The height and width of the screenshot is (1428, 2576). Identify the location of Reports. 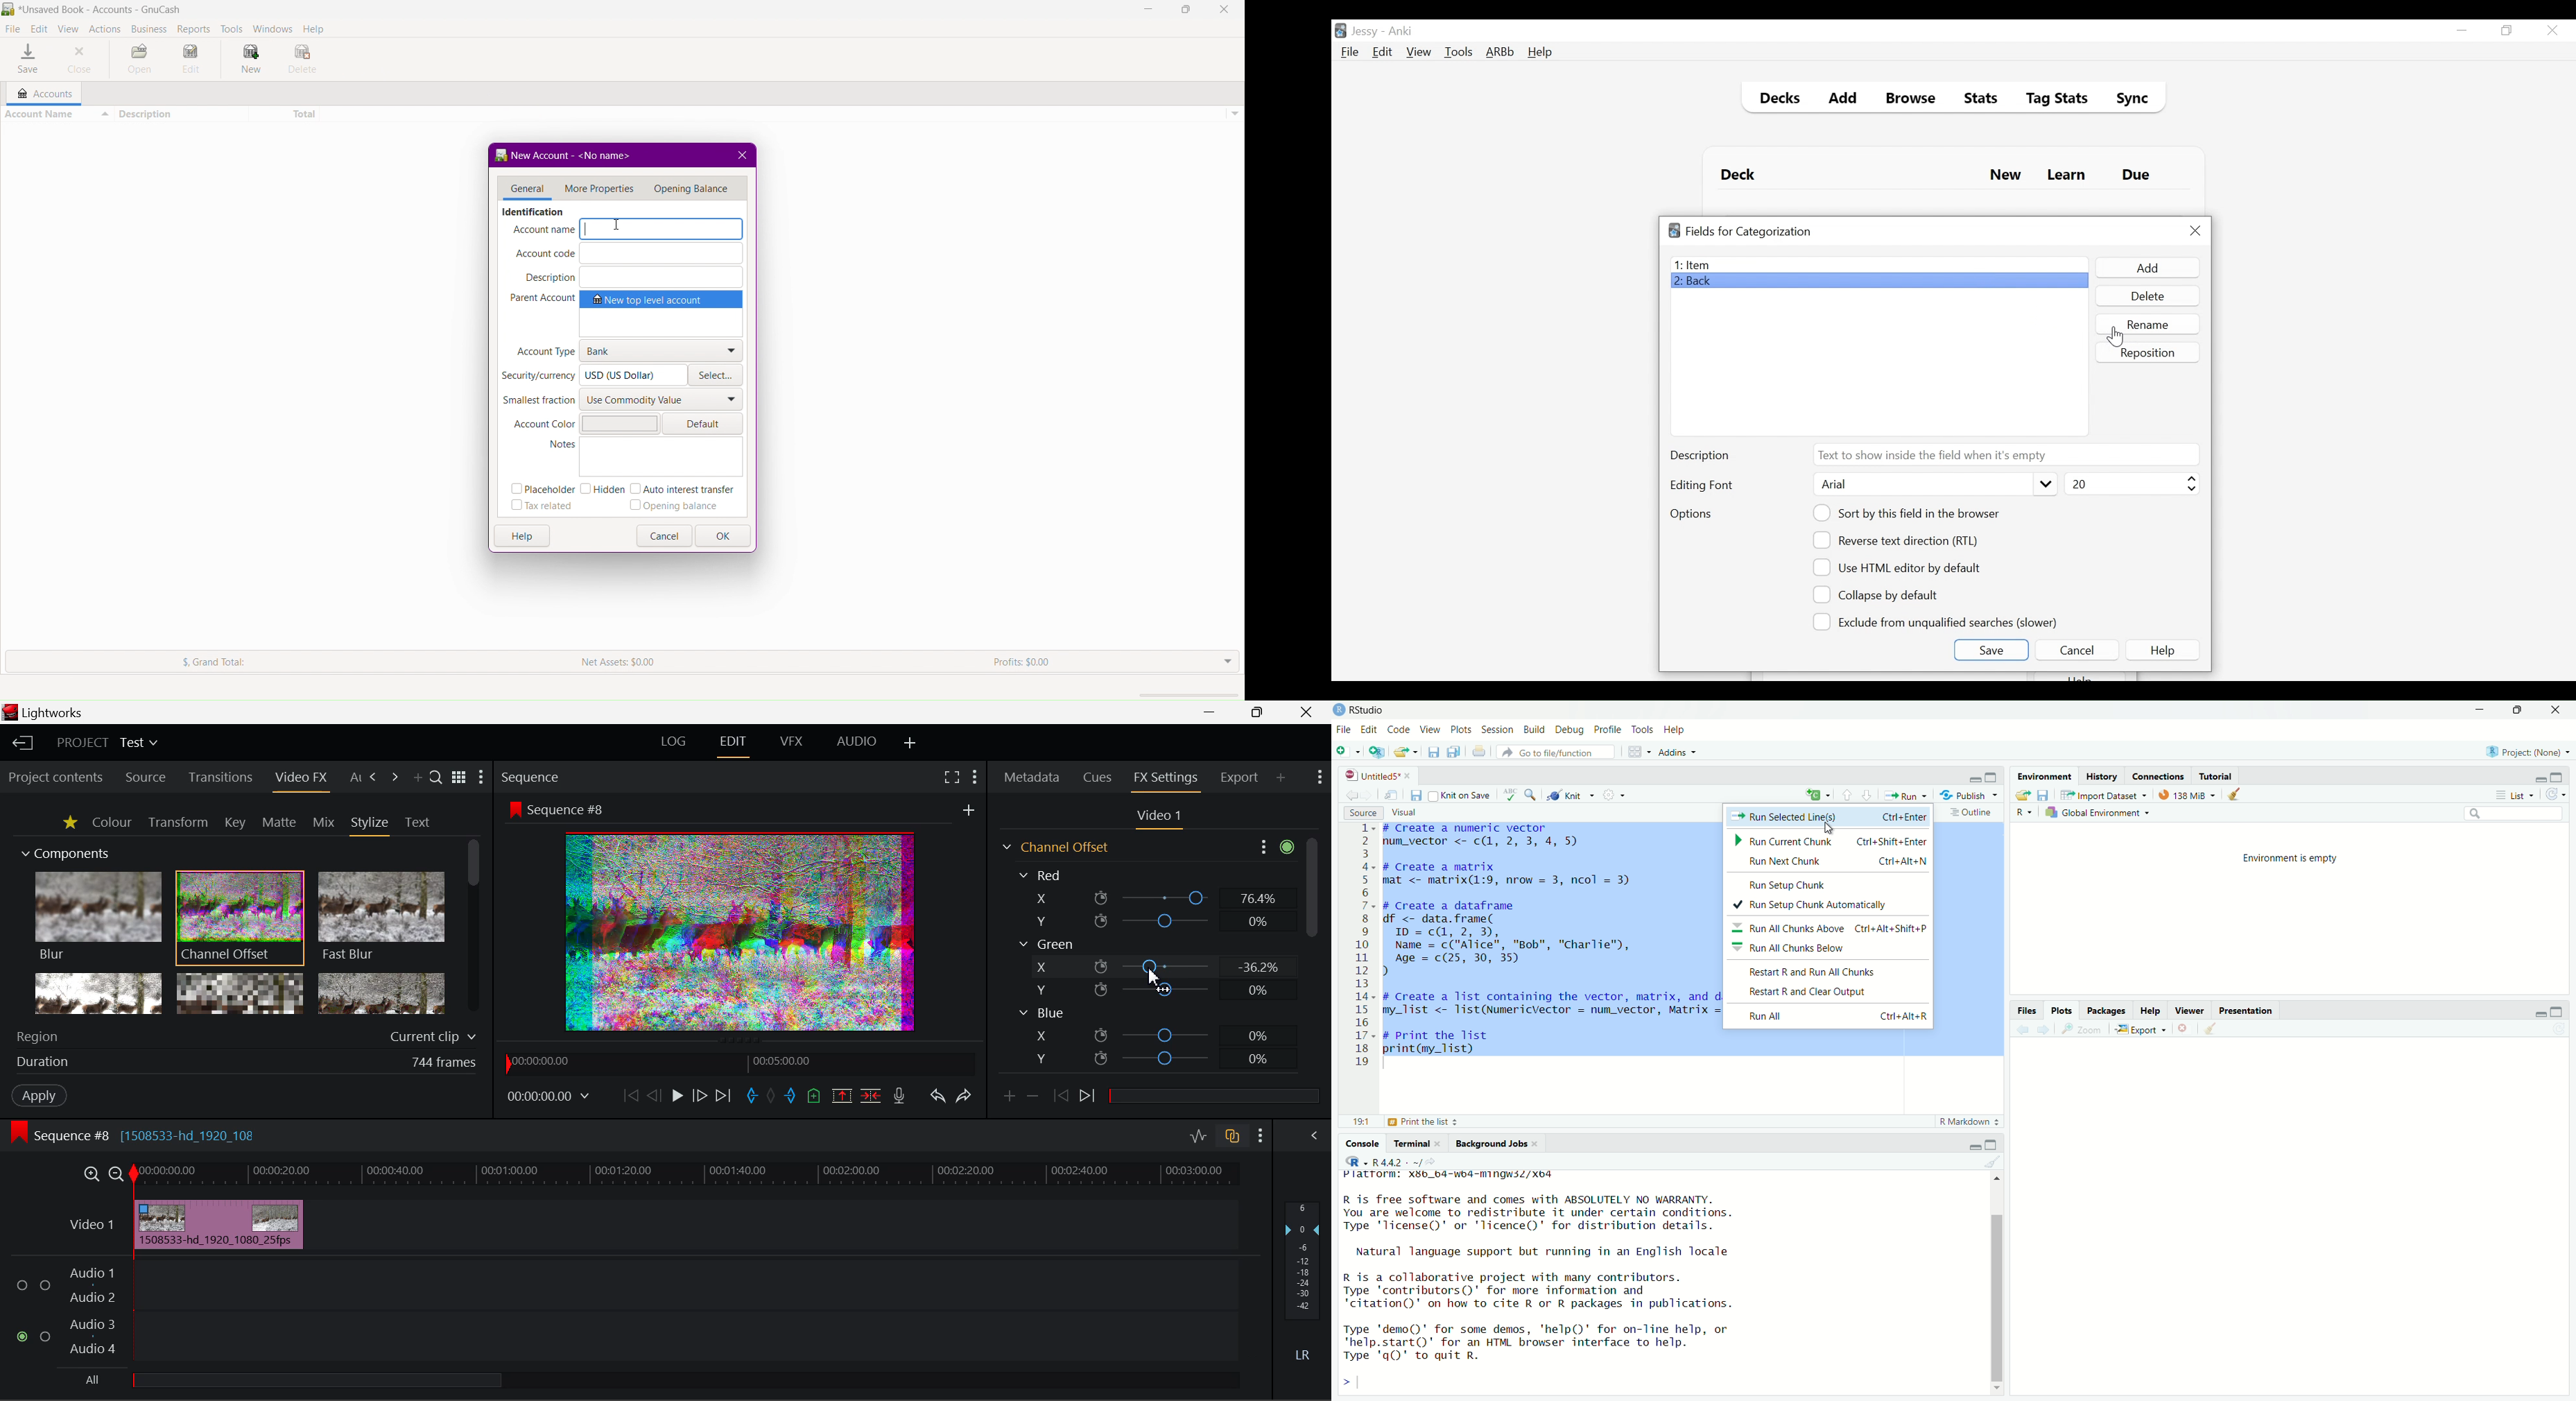
(191, 27).